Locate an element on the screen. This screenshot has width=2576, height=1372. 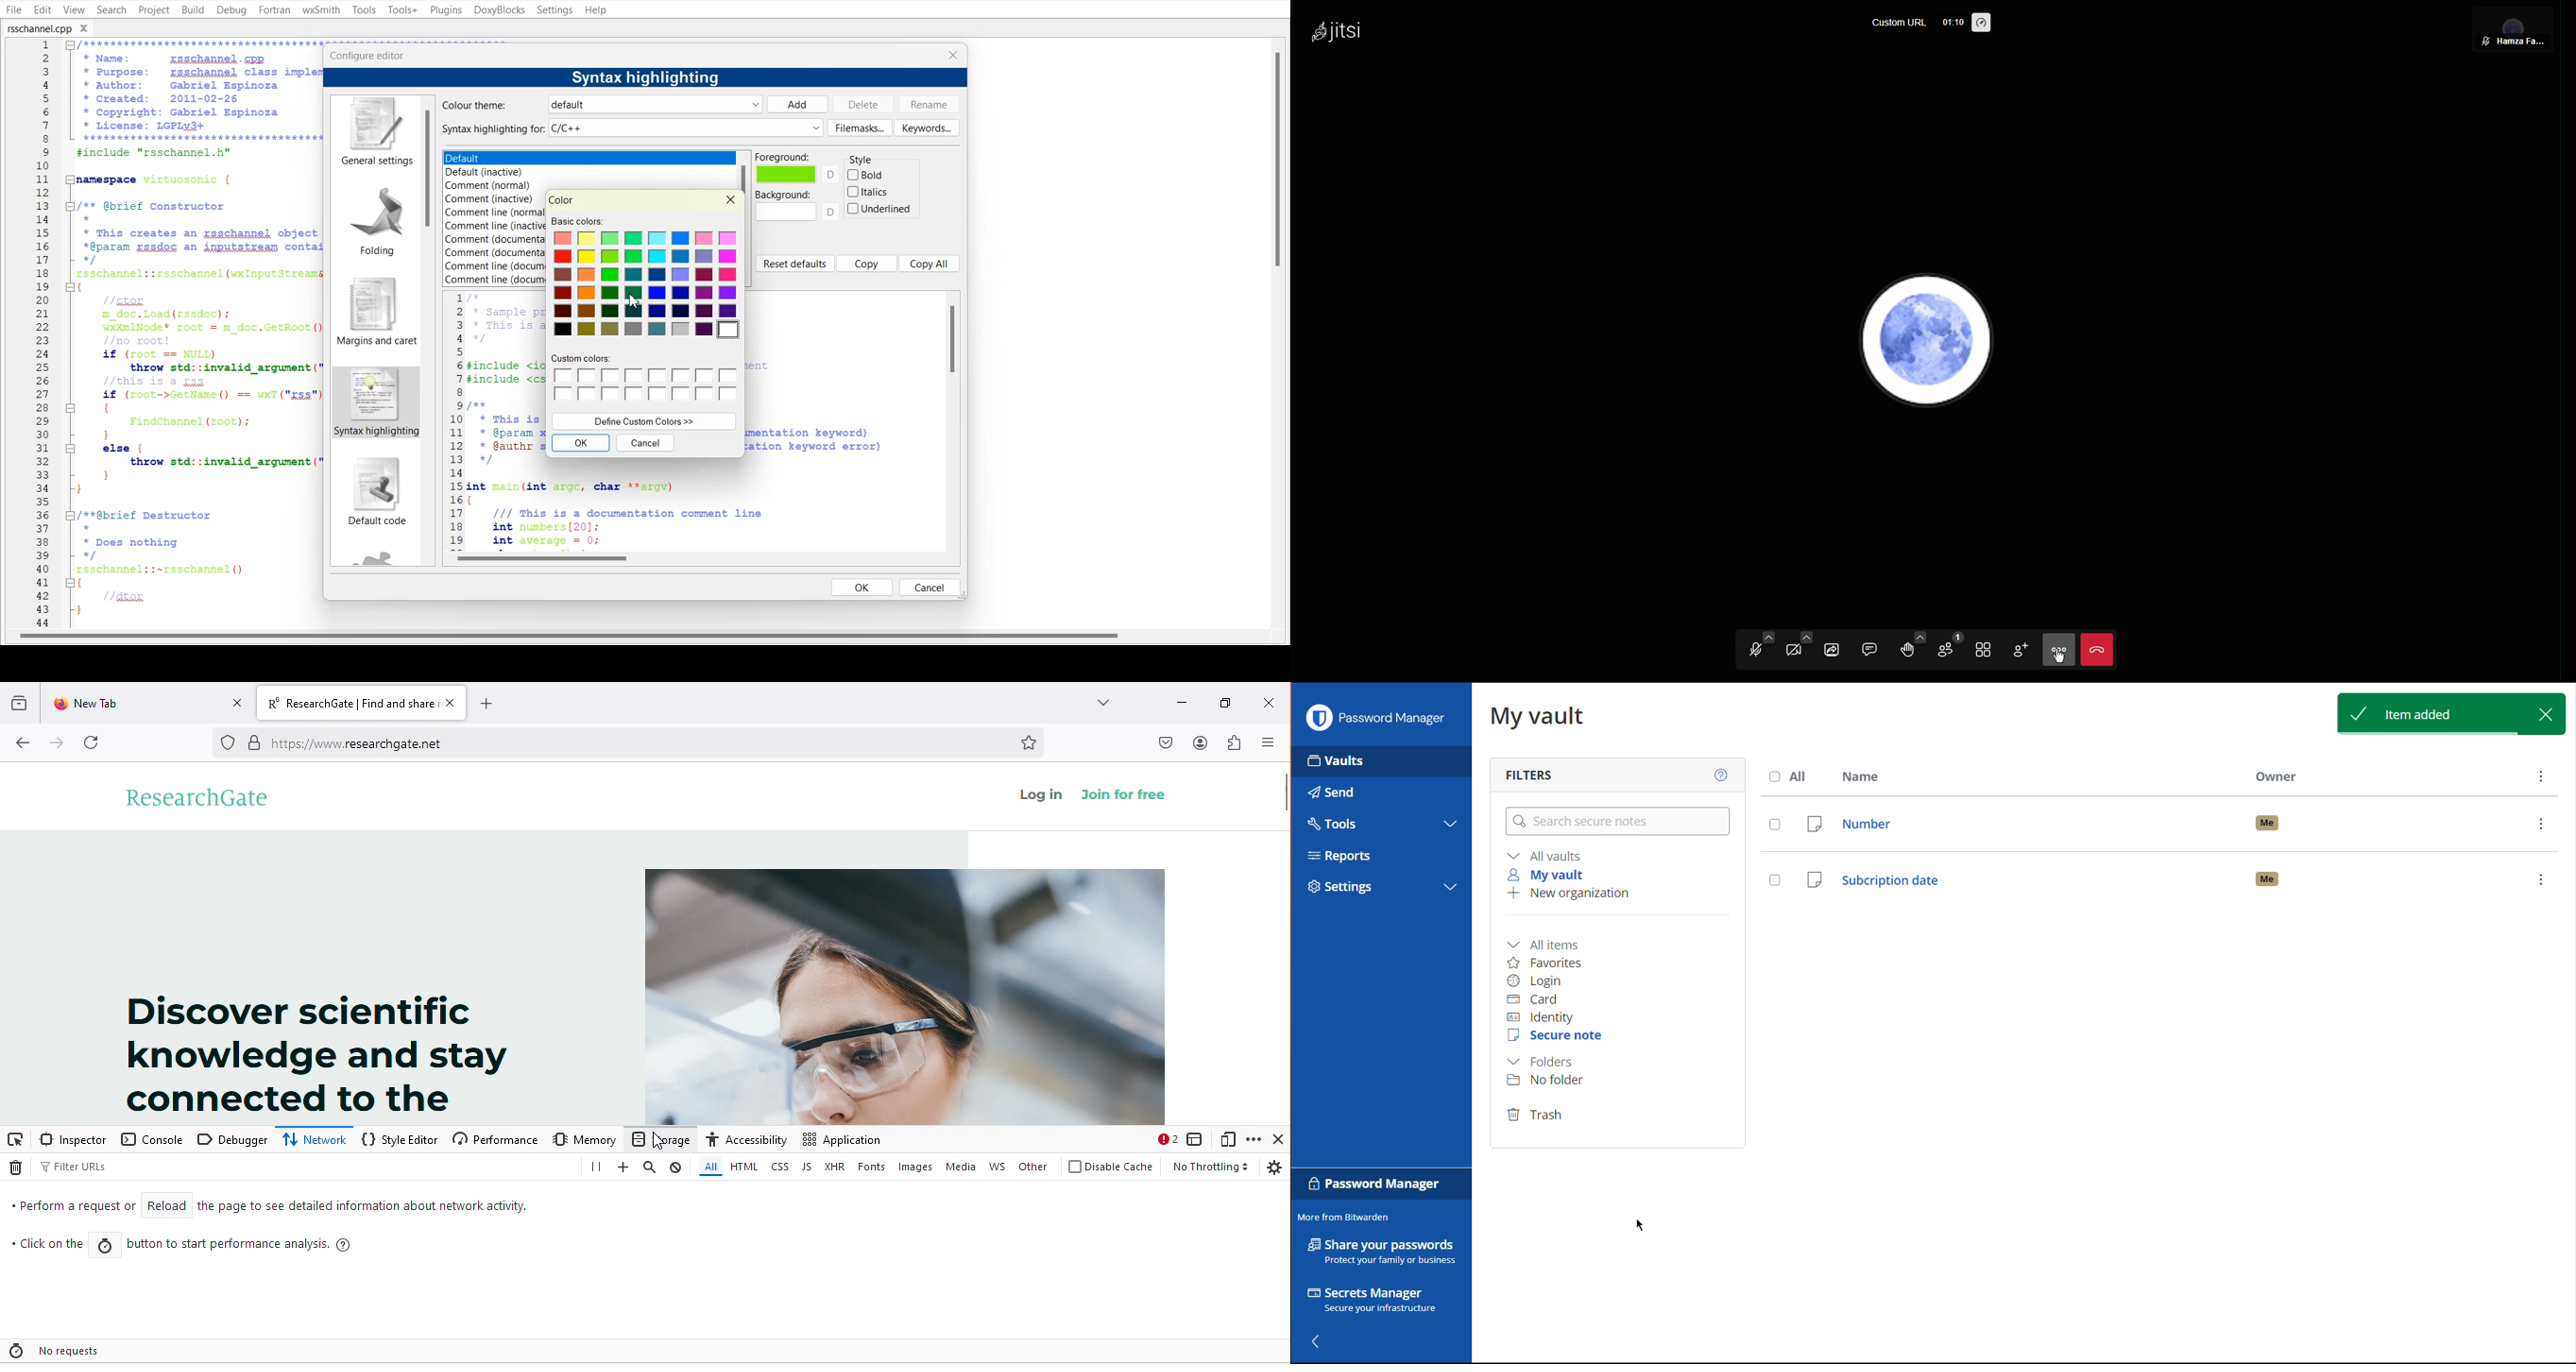
side bar is located at coordinates (1271, 743).